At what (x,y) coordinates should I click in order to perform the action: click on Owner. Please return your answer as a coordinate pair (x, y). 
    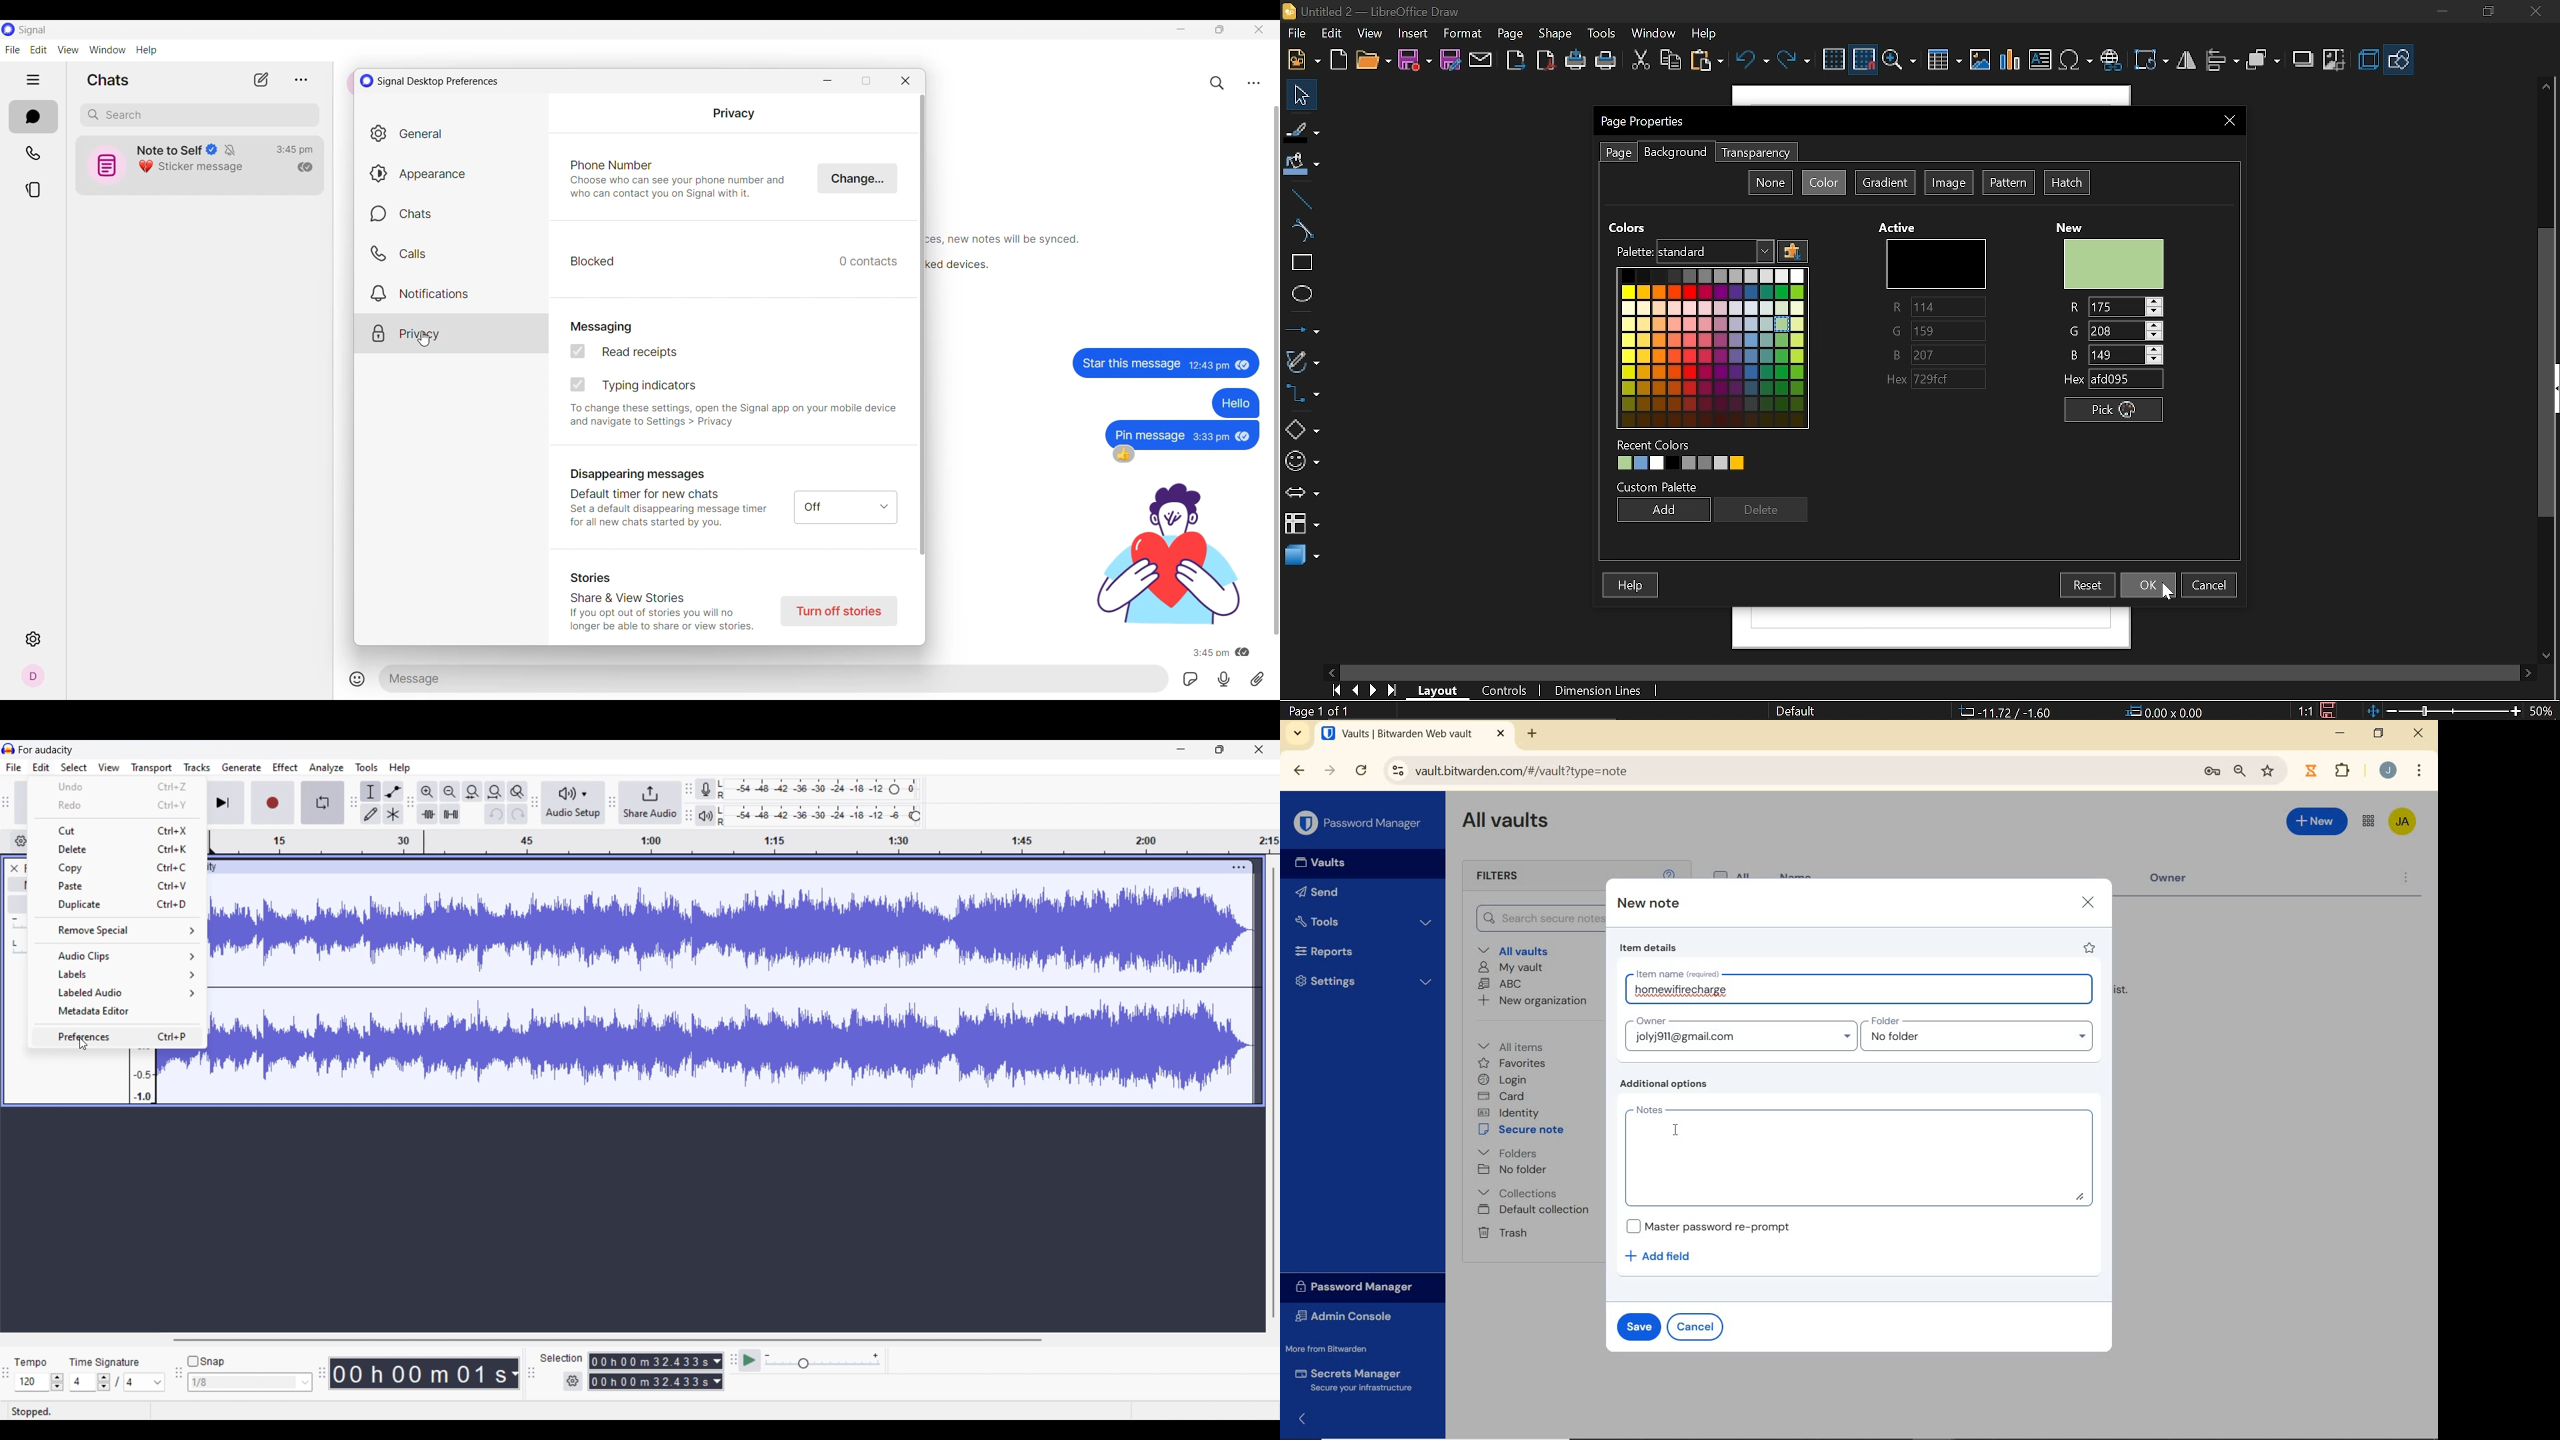
    Looking at the image, I should click on (2180, 881).